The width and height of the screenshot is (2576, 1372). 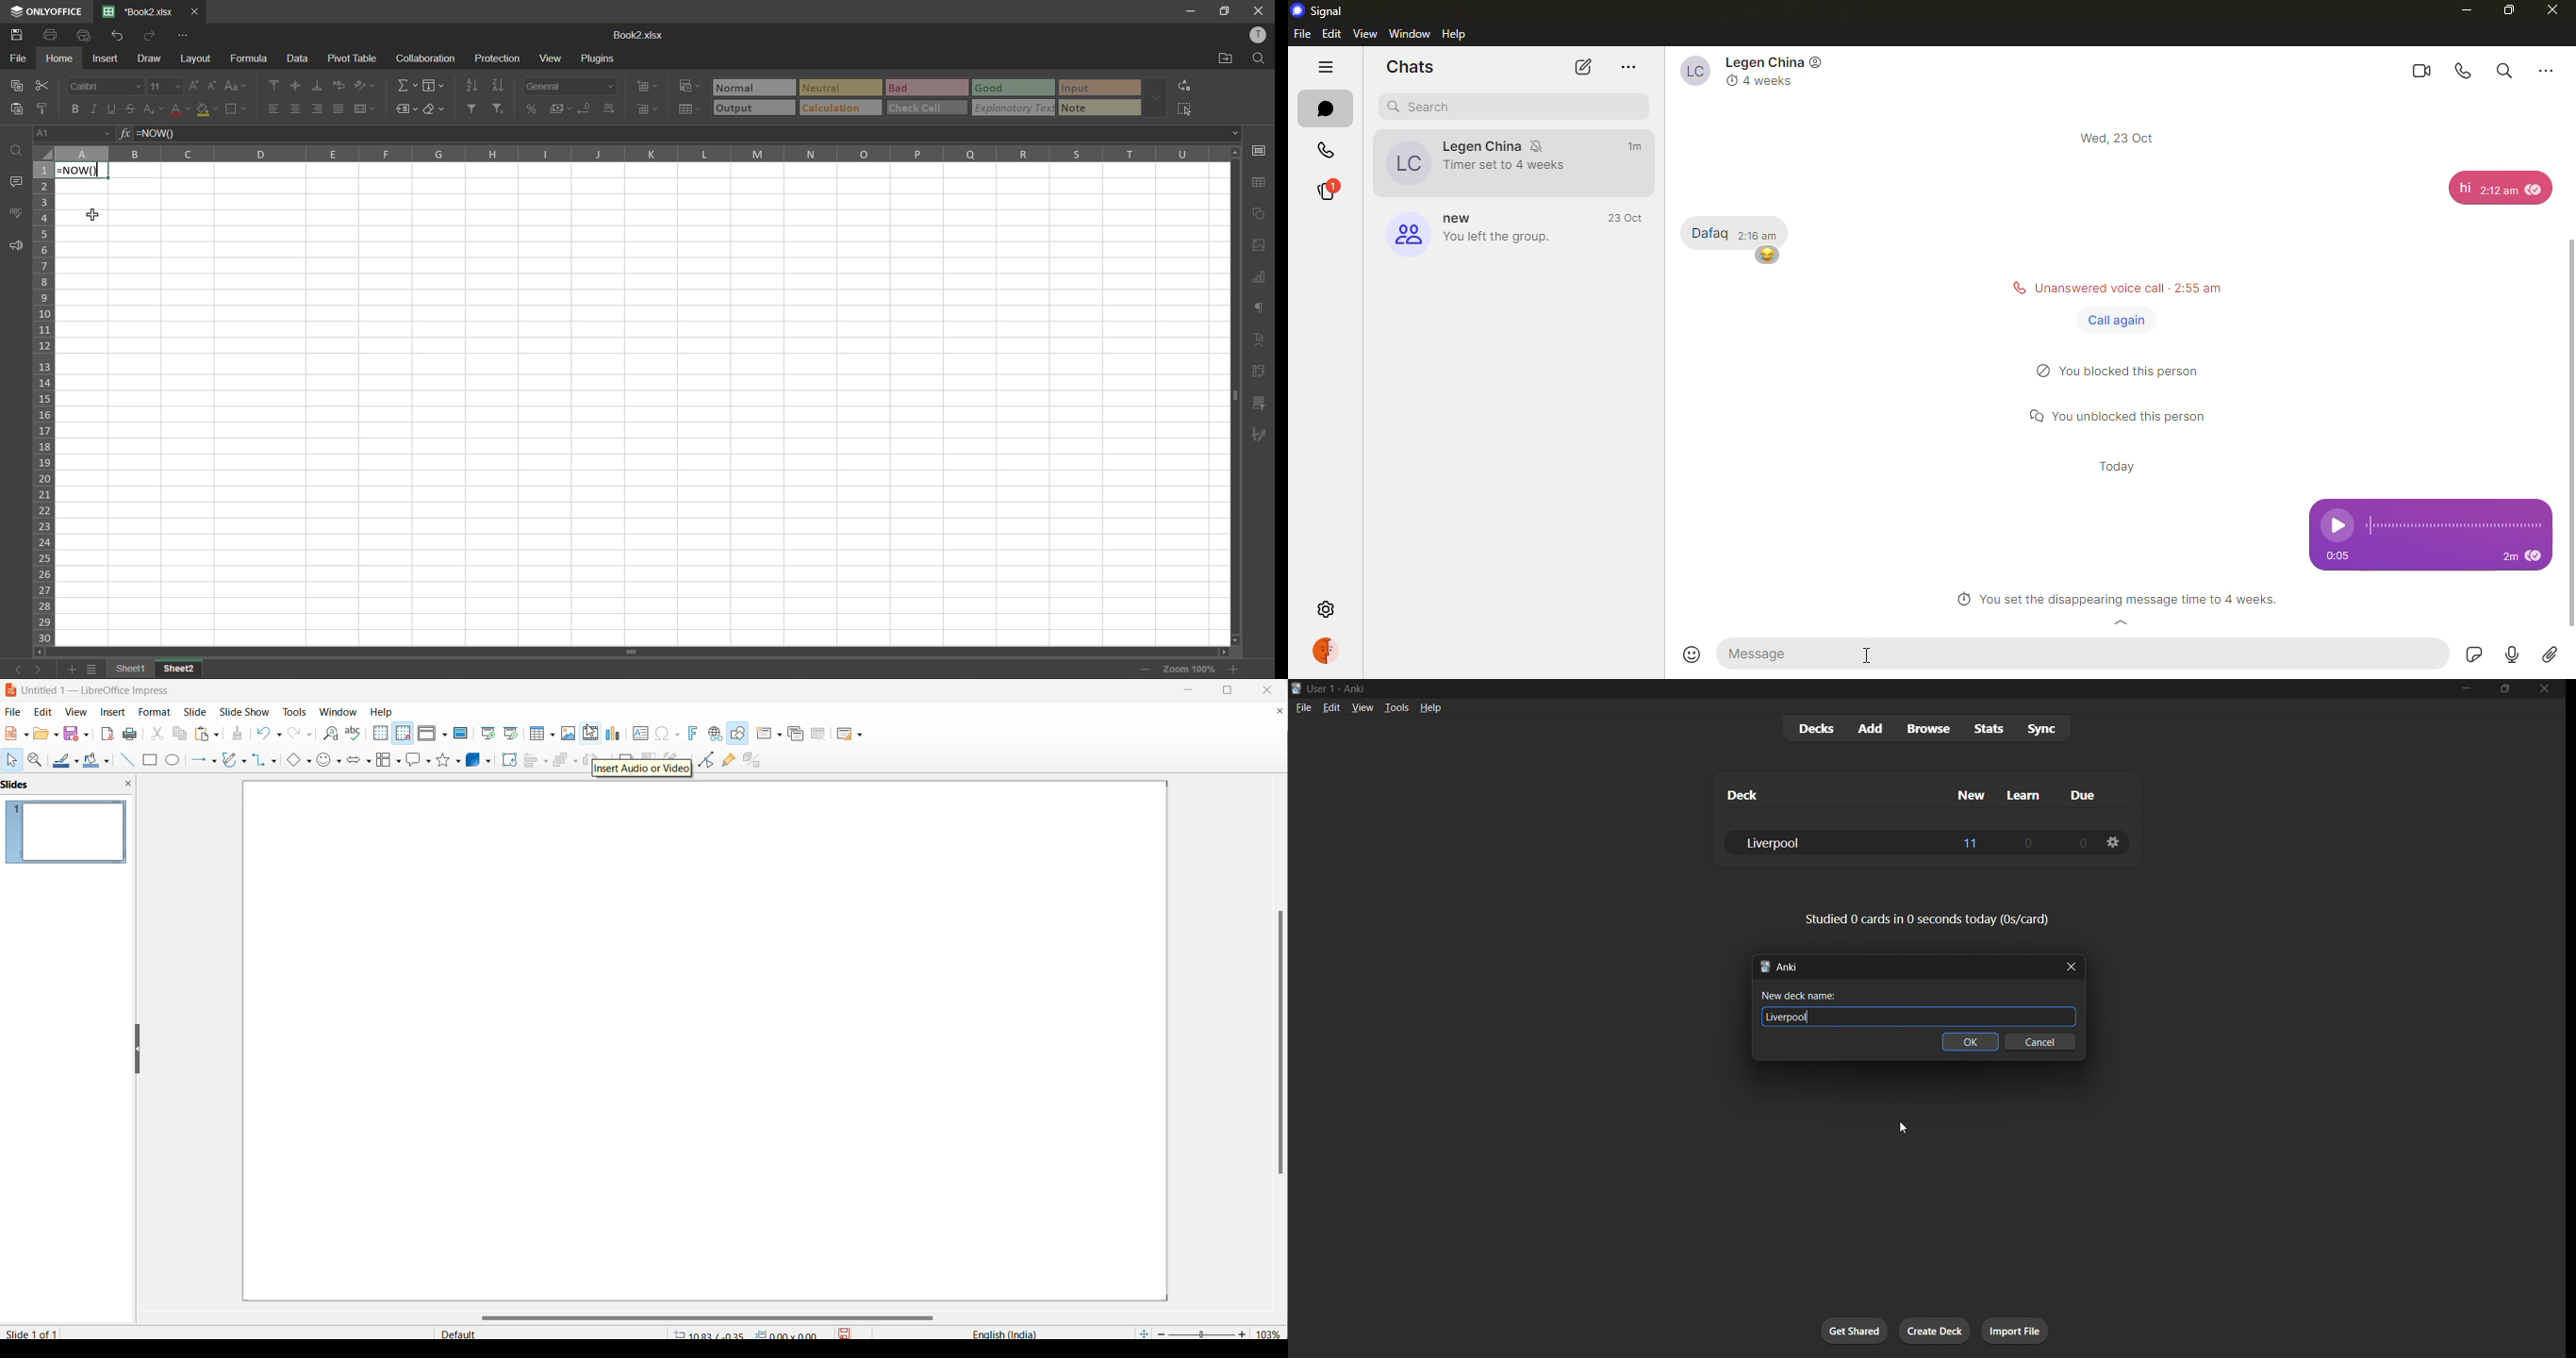 I want to click on stars, so click(x=443, y=760).